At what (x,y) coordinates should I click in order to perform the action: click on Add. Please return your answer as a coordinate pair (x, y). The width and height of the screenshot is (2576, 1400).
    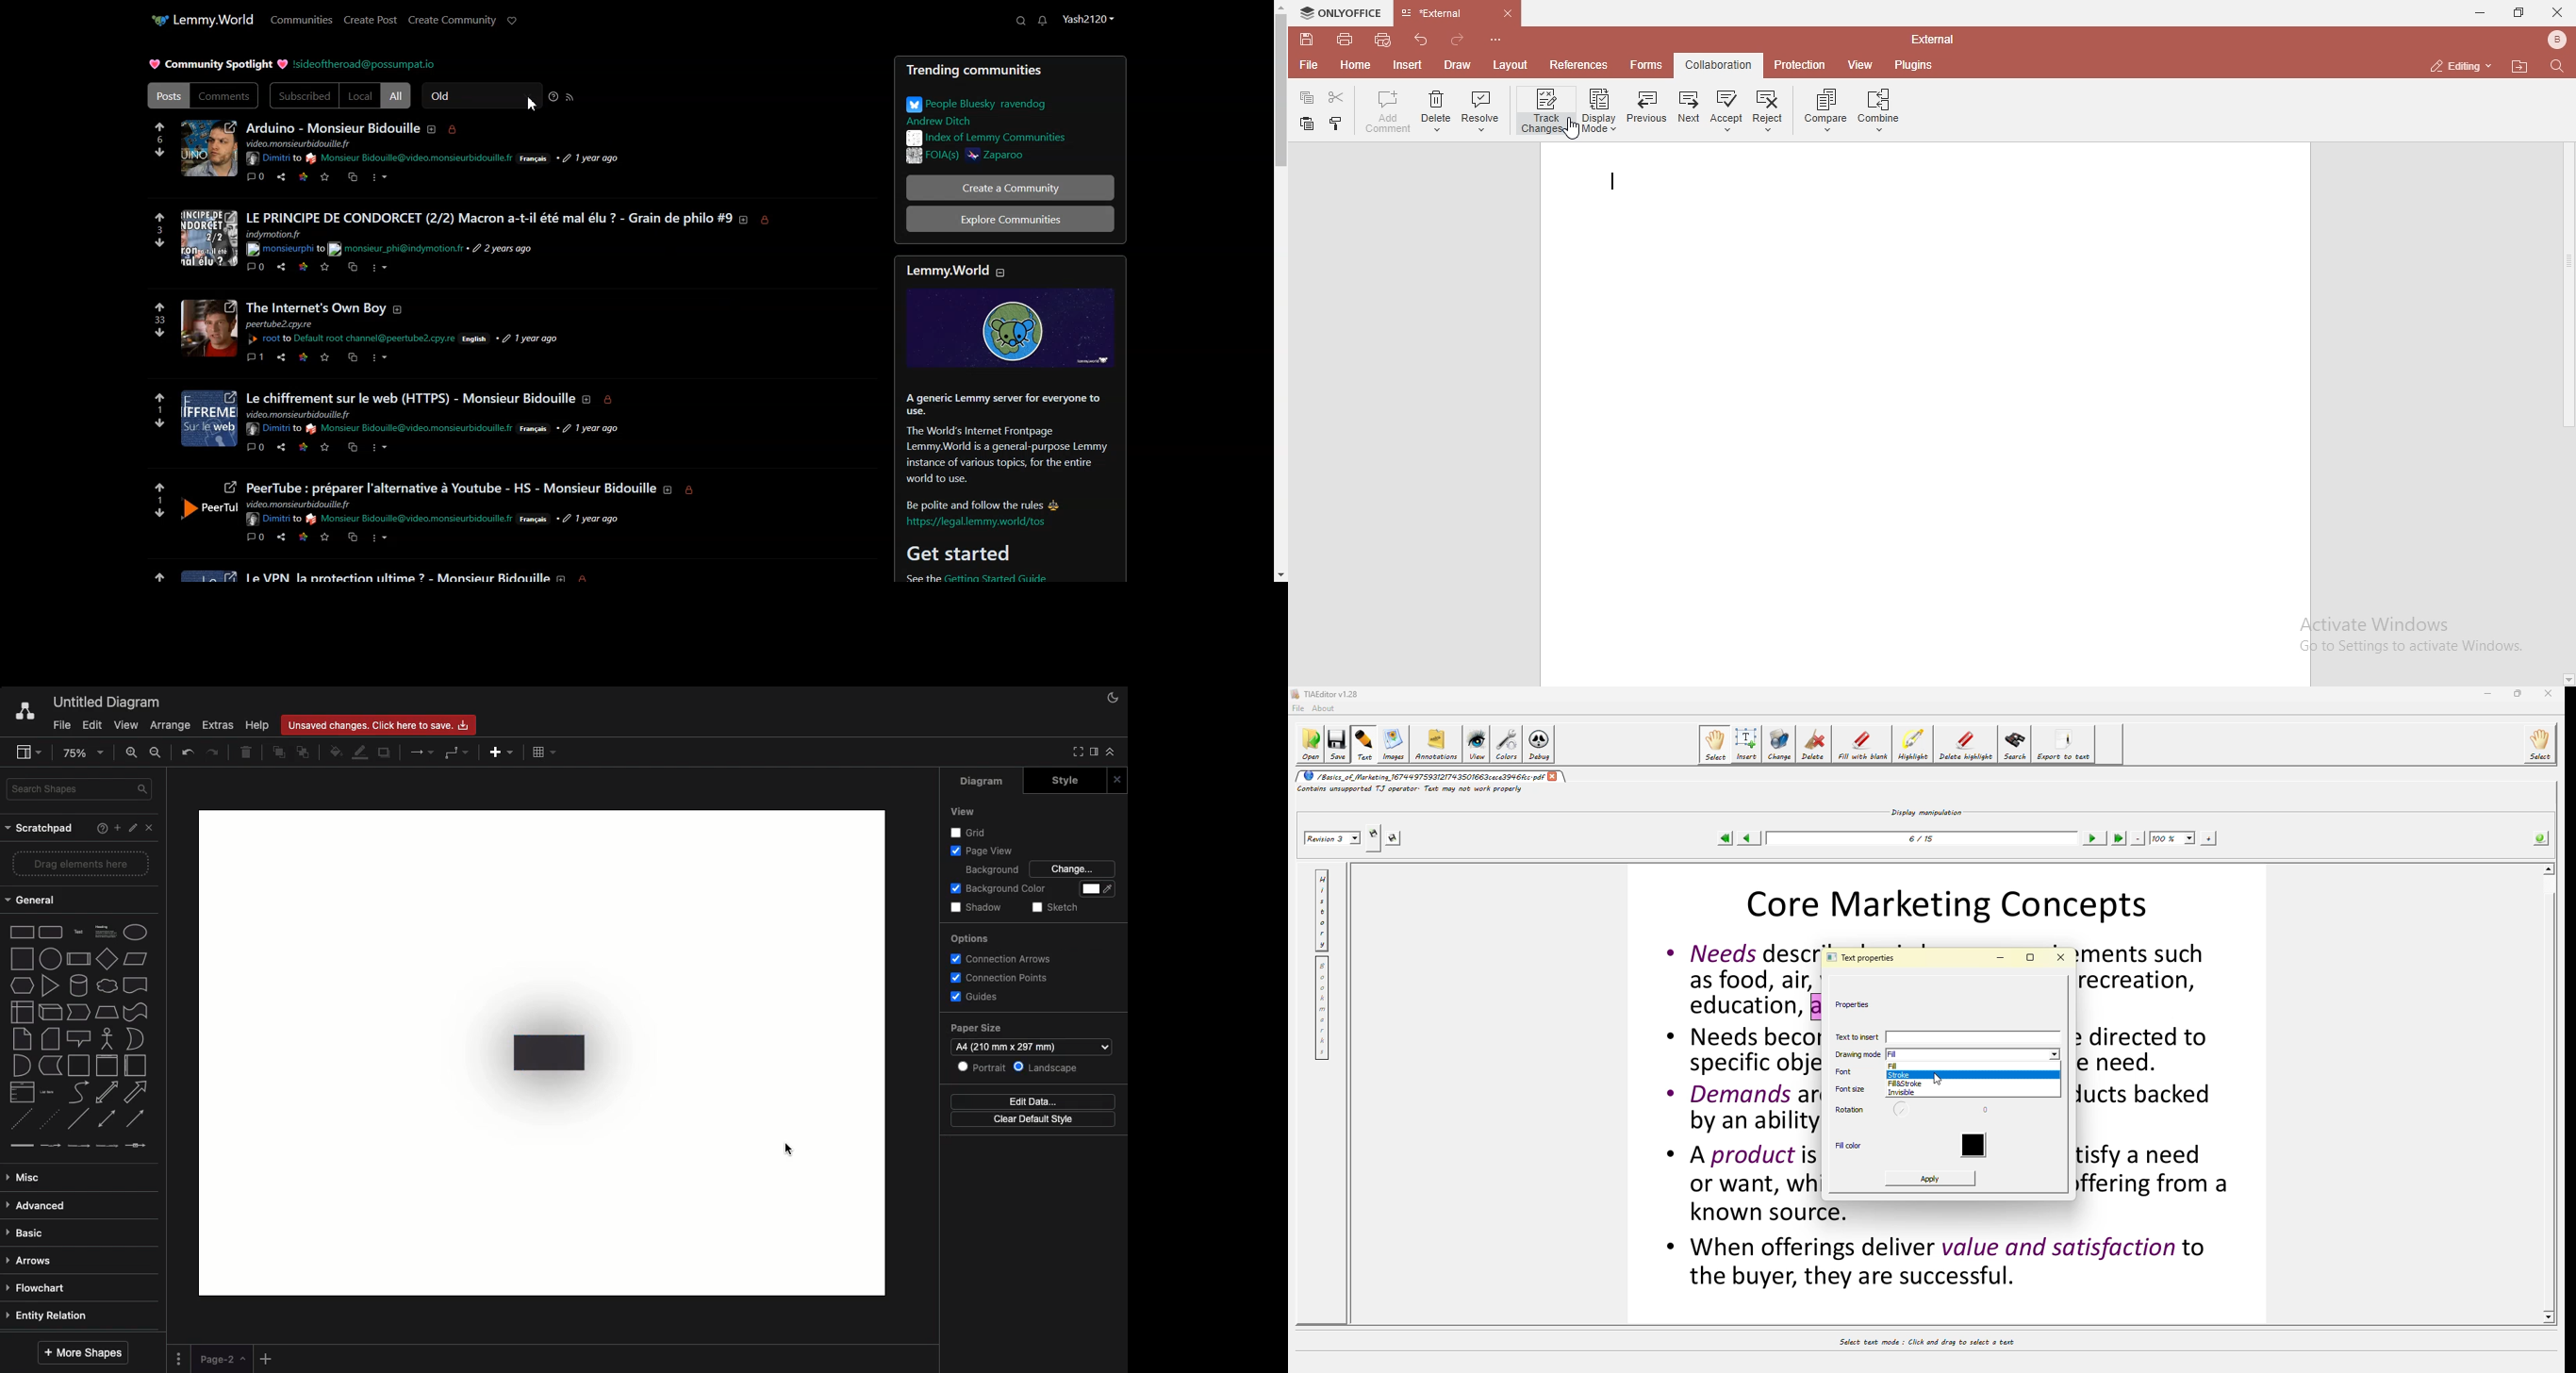
    Looking at the image, I should click on (116, 828).